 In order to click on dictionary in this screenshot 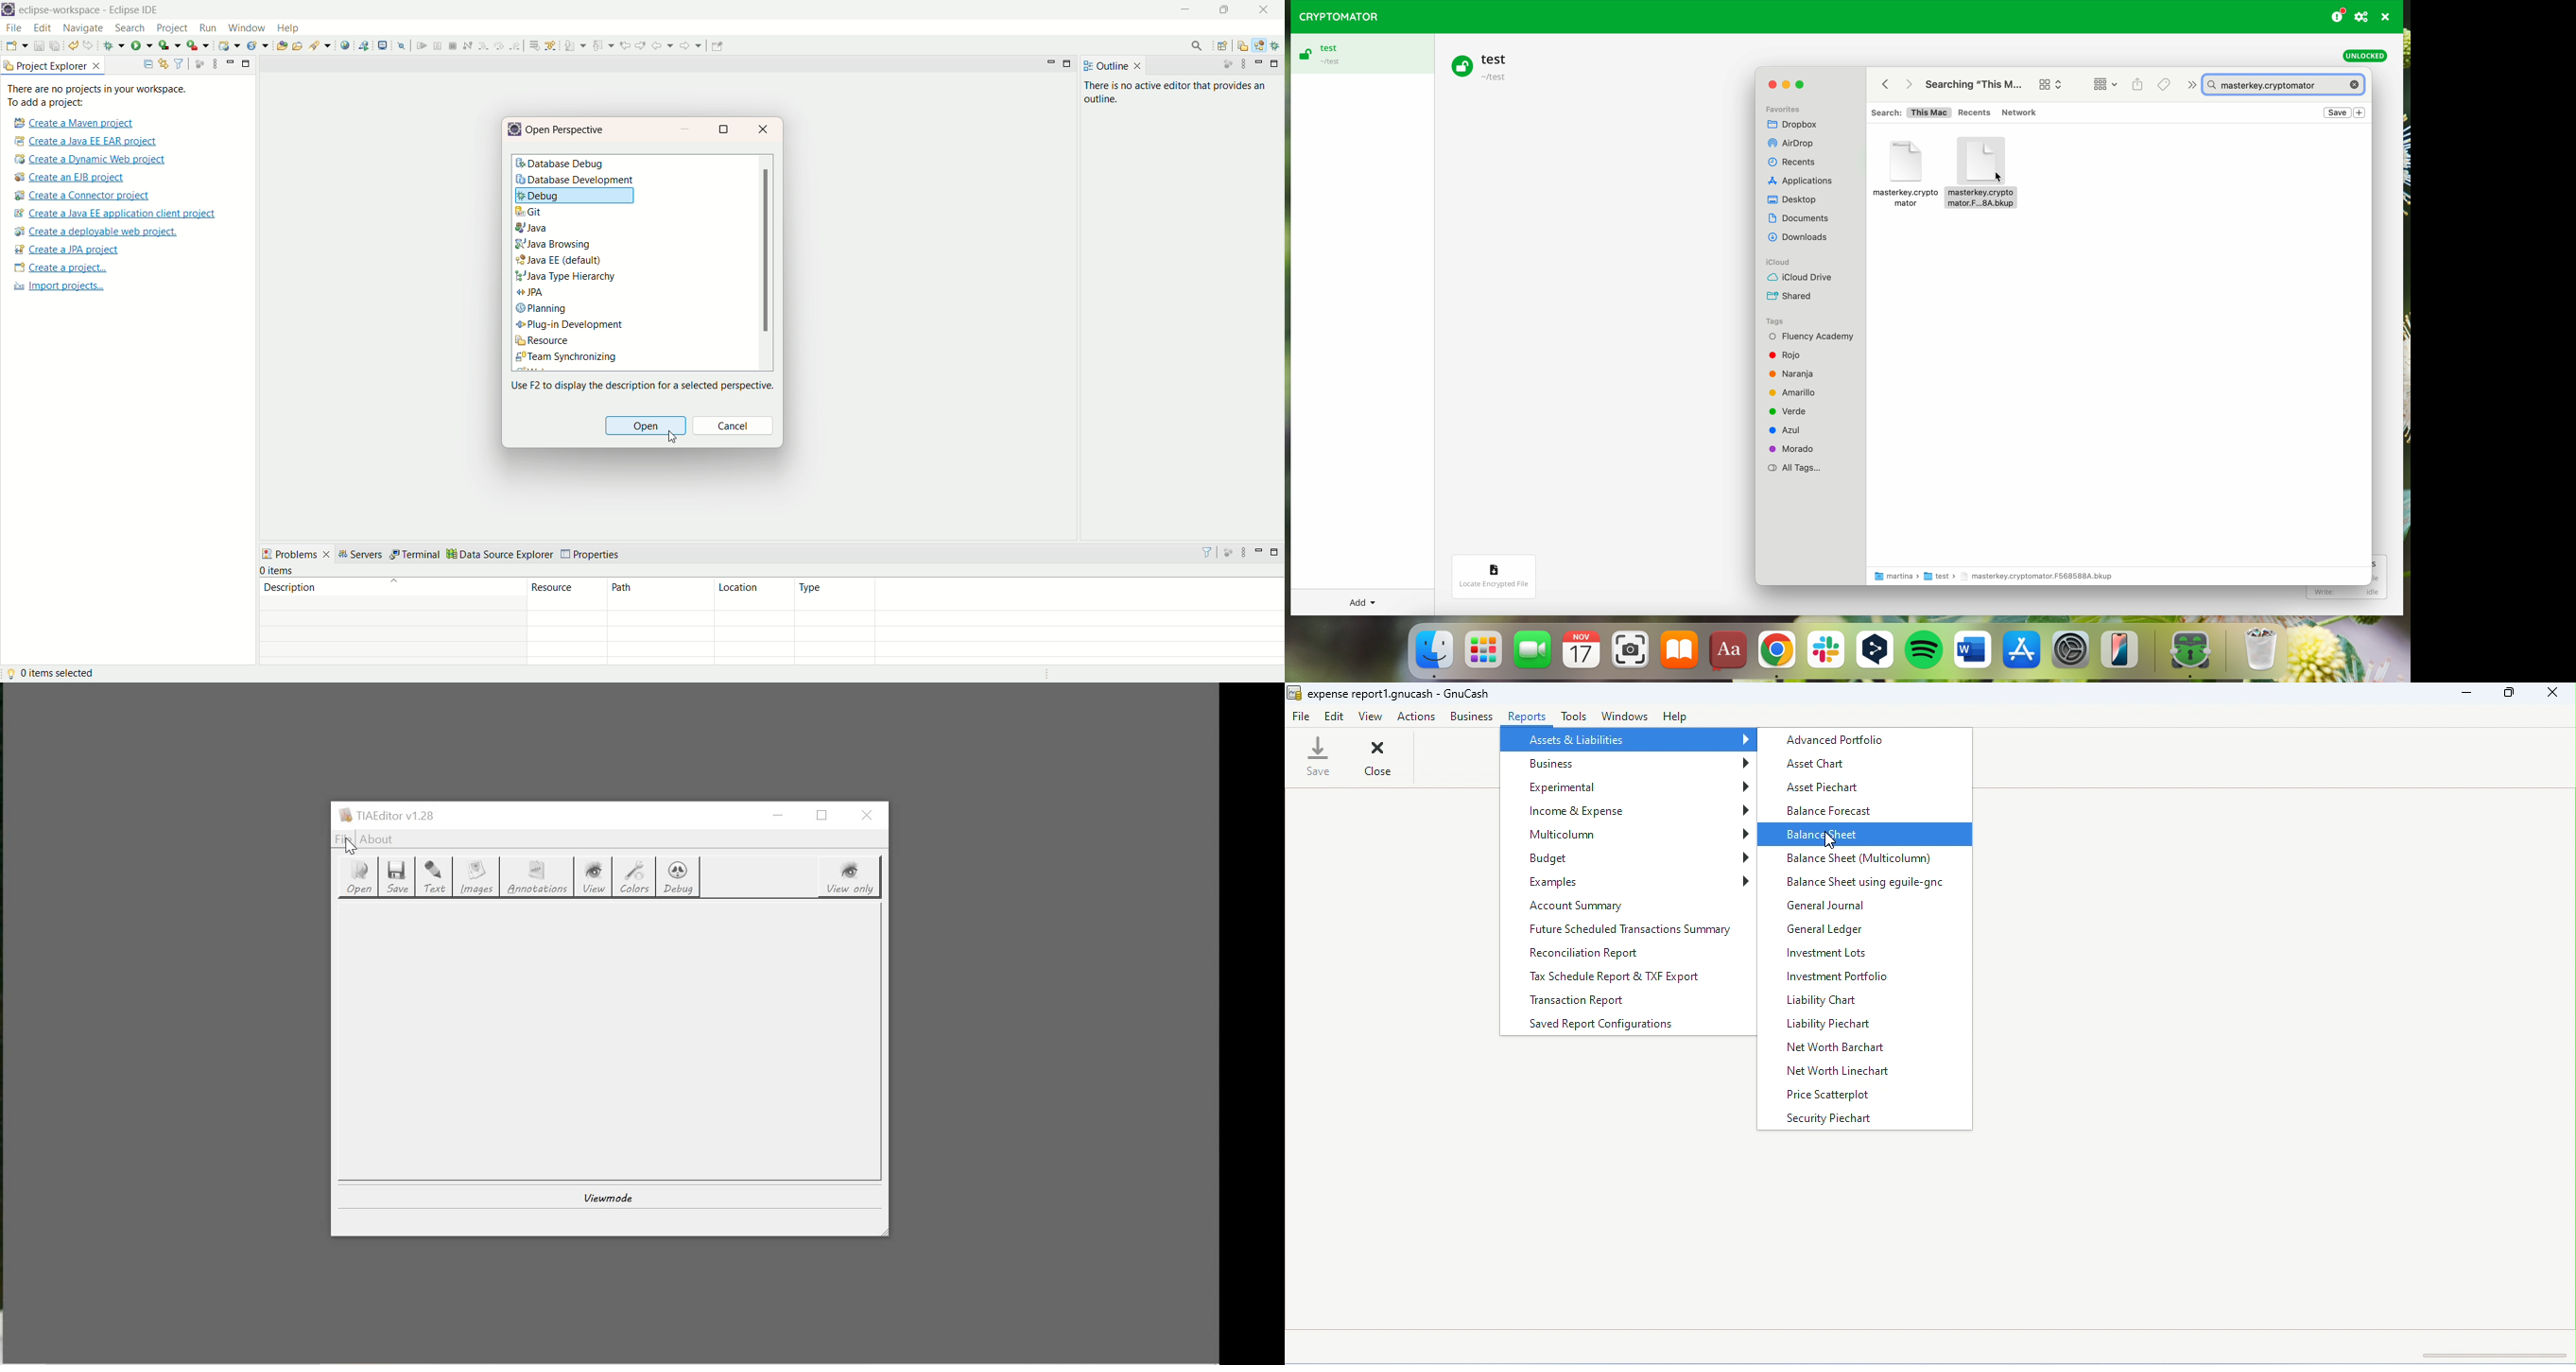, I will do `click(1729, 652)`.